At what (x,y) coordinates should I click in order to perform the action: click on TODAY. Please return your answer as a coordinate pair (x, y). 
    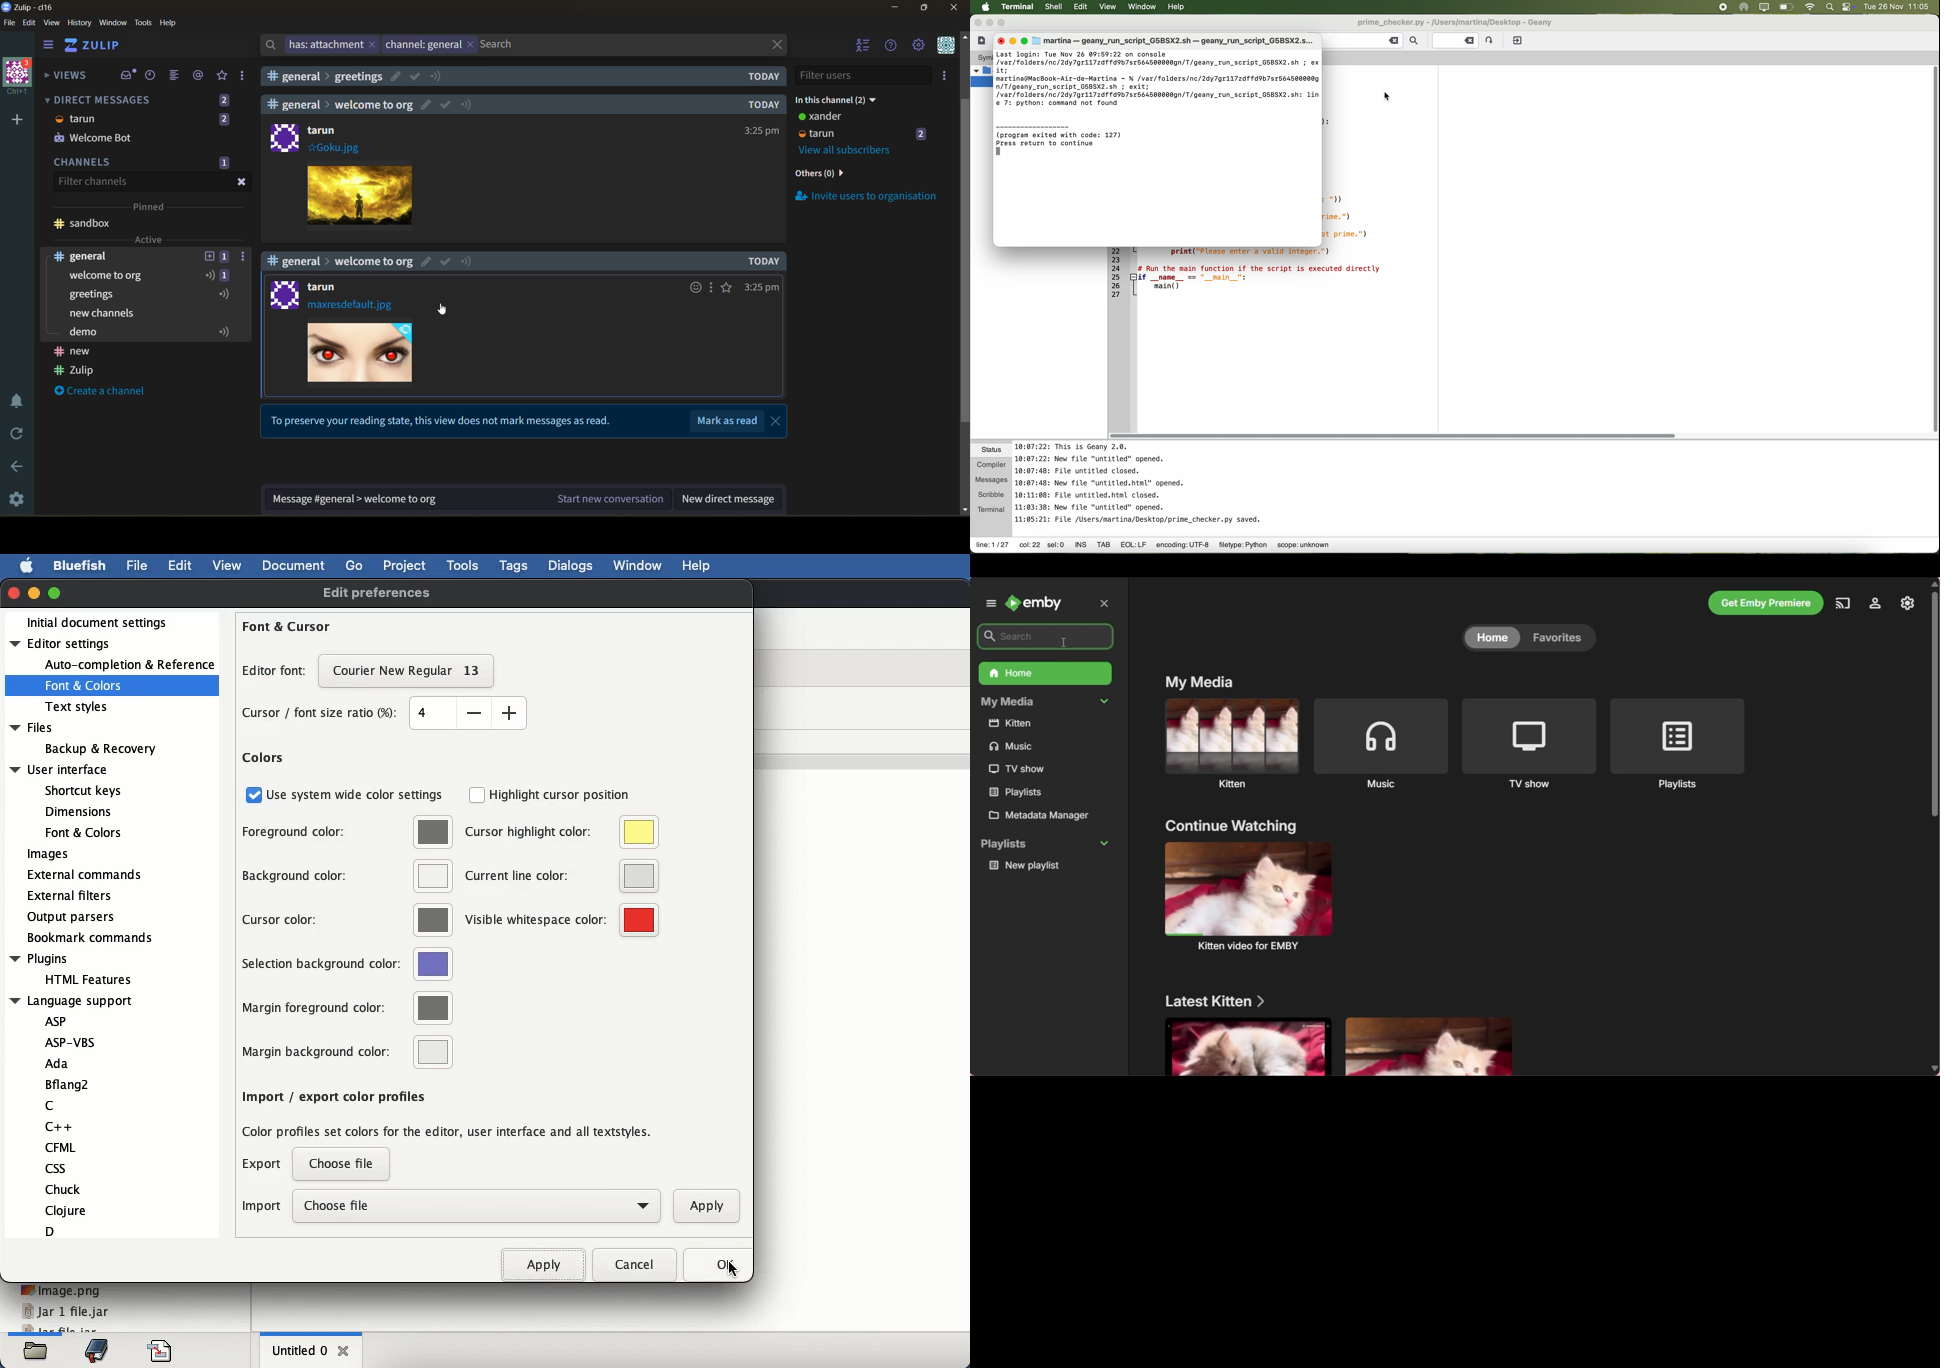
    Looking at the image, I should click on (766, 260).